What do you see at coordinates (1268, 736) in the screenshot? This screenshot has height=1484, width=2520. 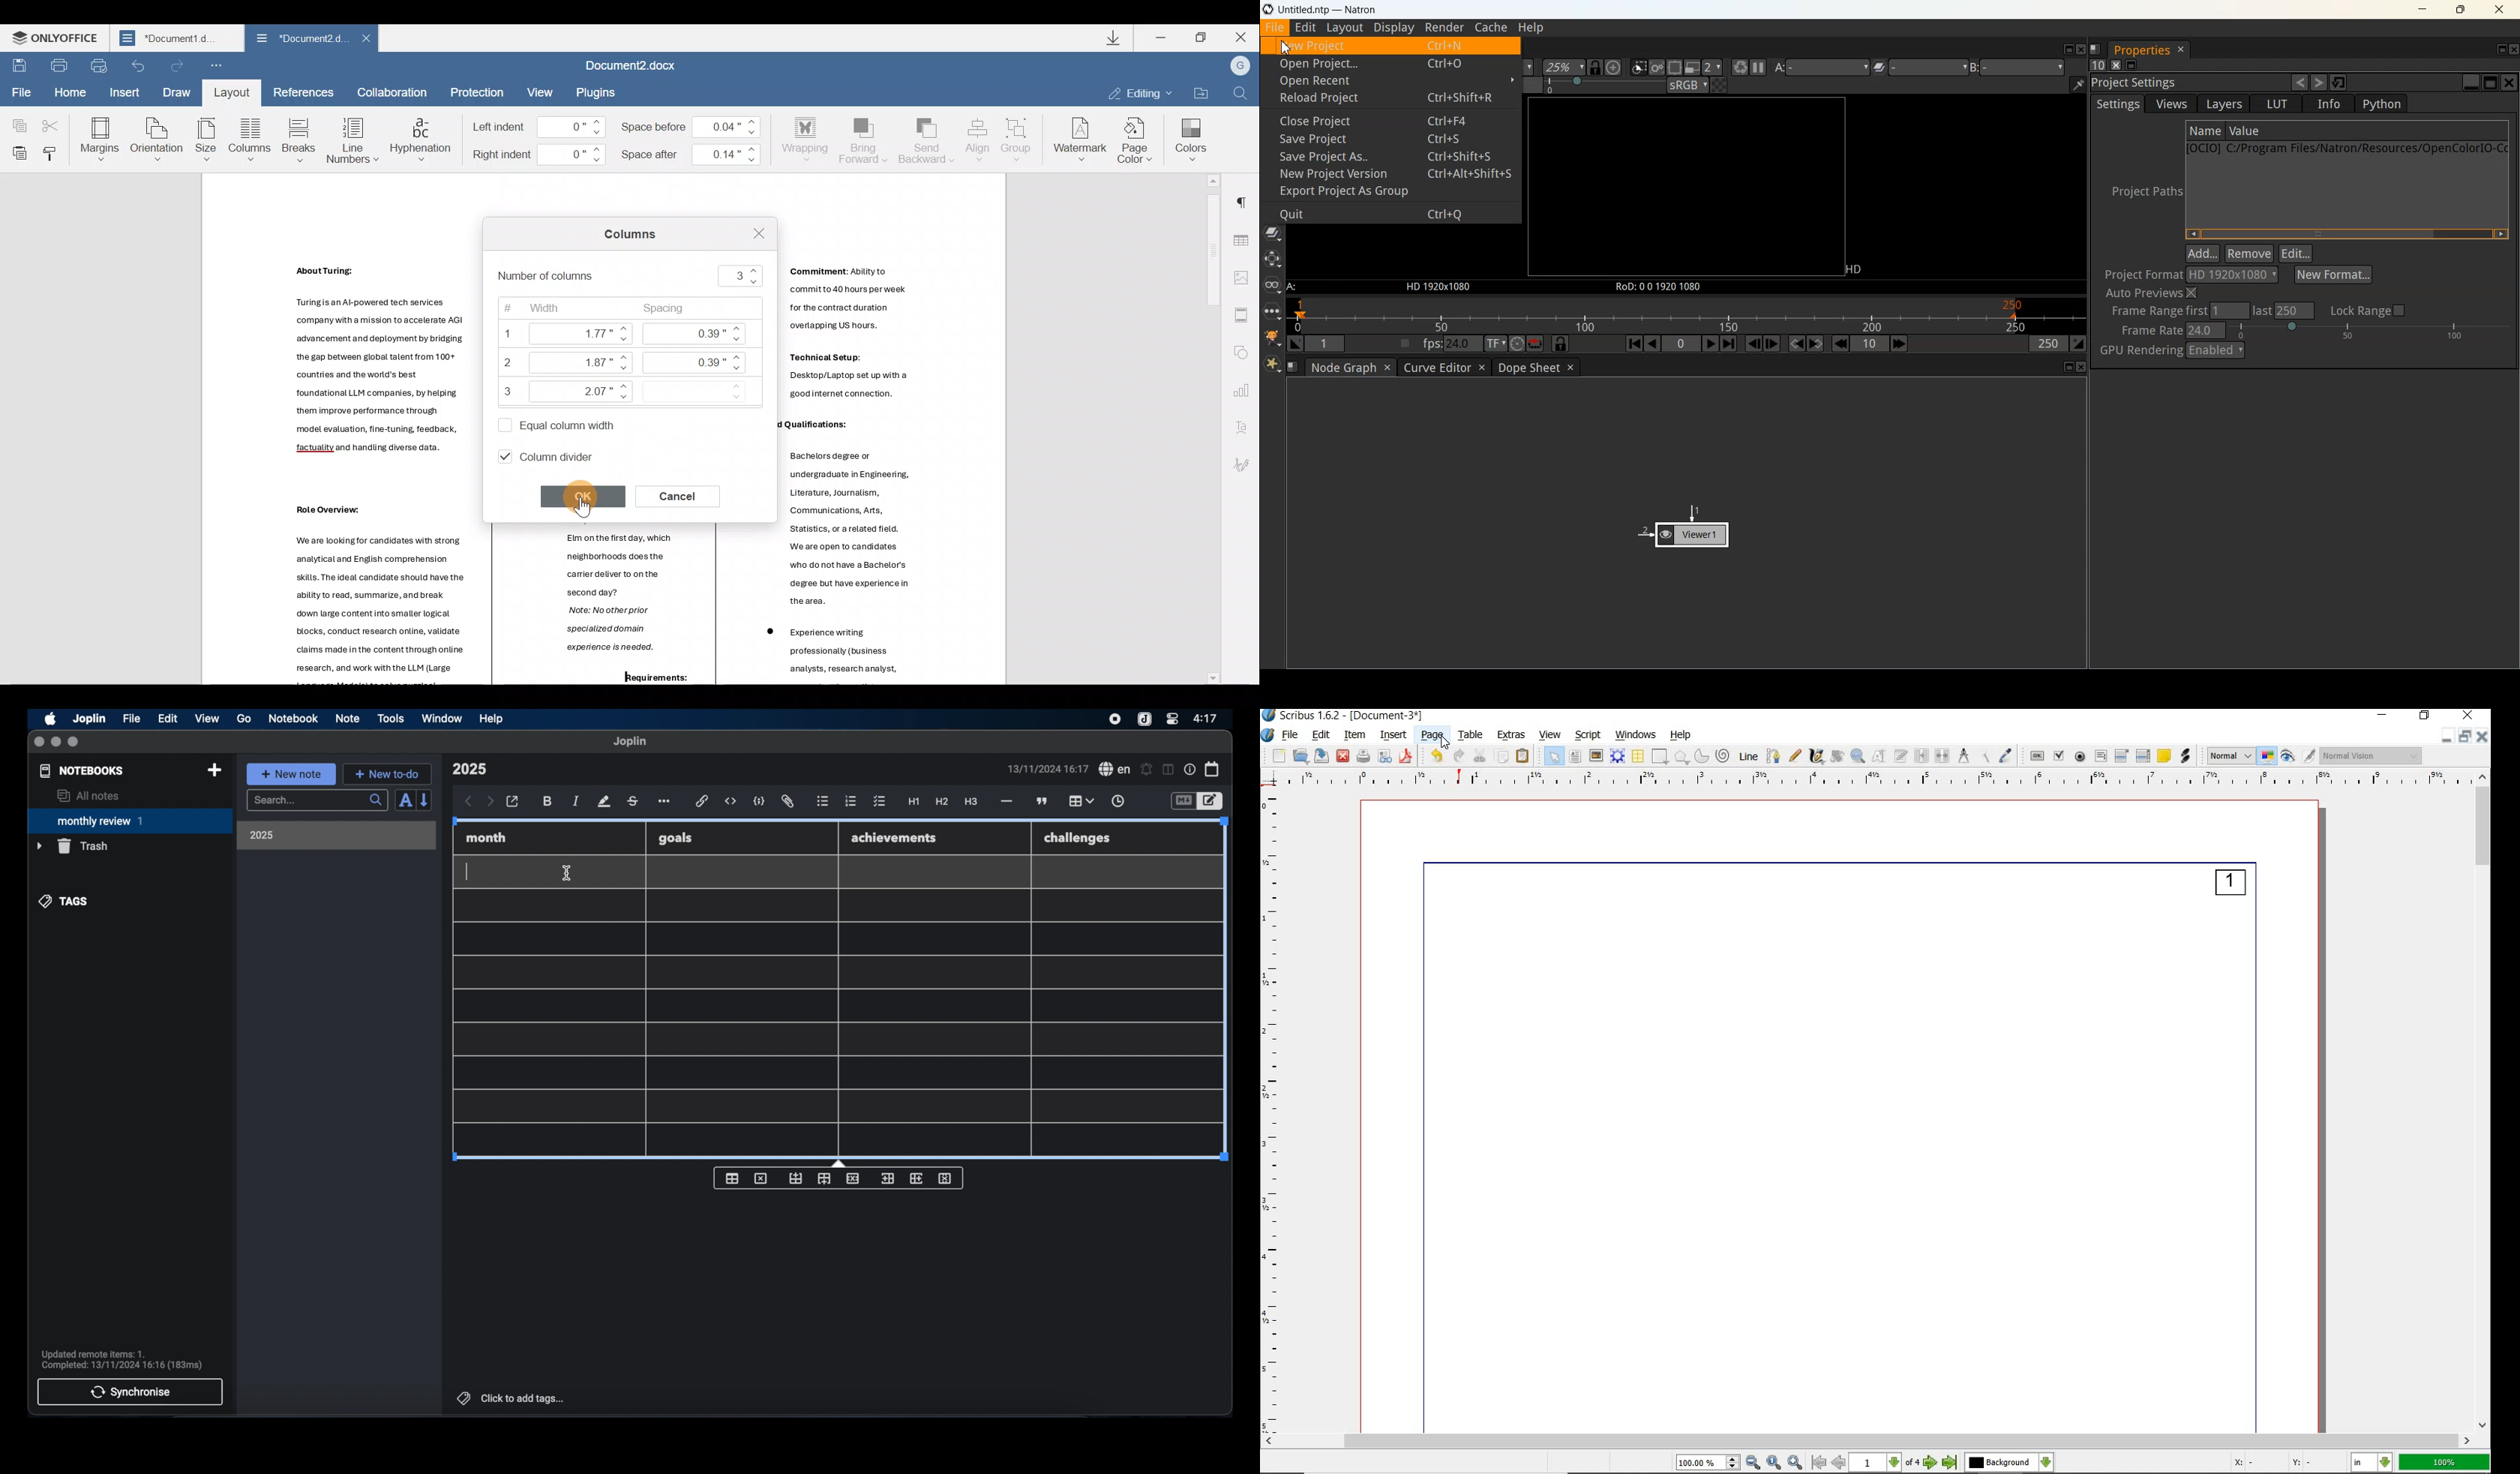 I see `system logo` at bounding box center [1268, 736].